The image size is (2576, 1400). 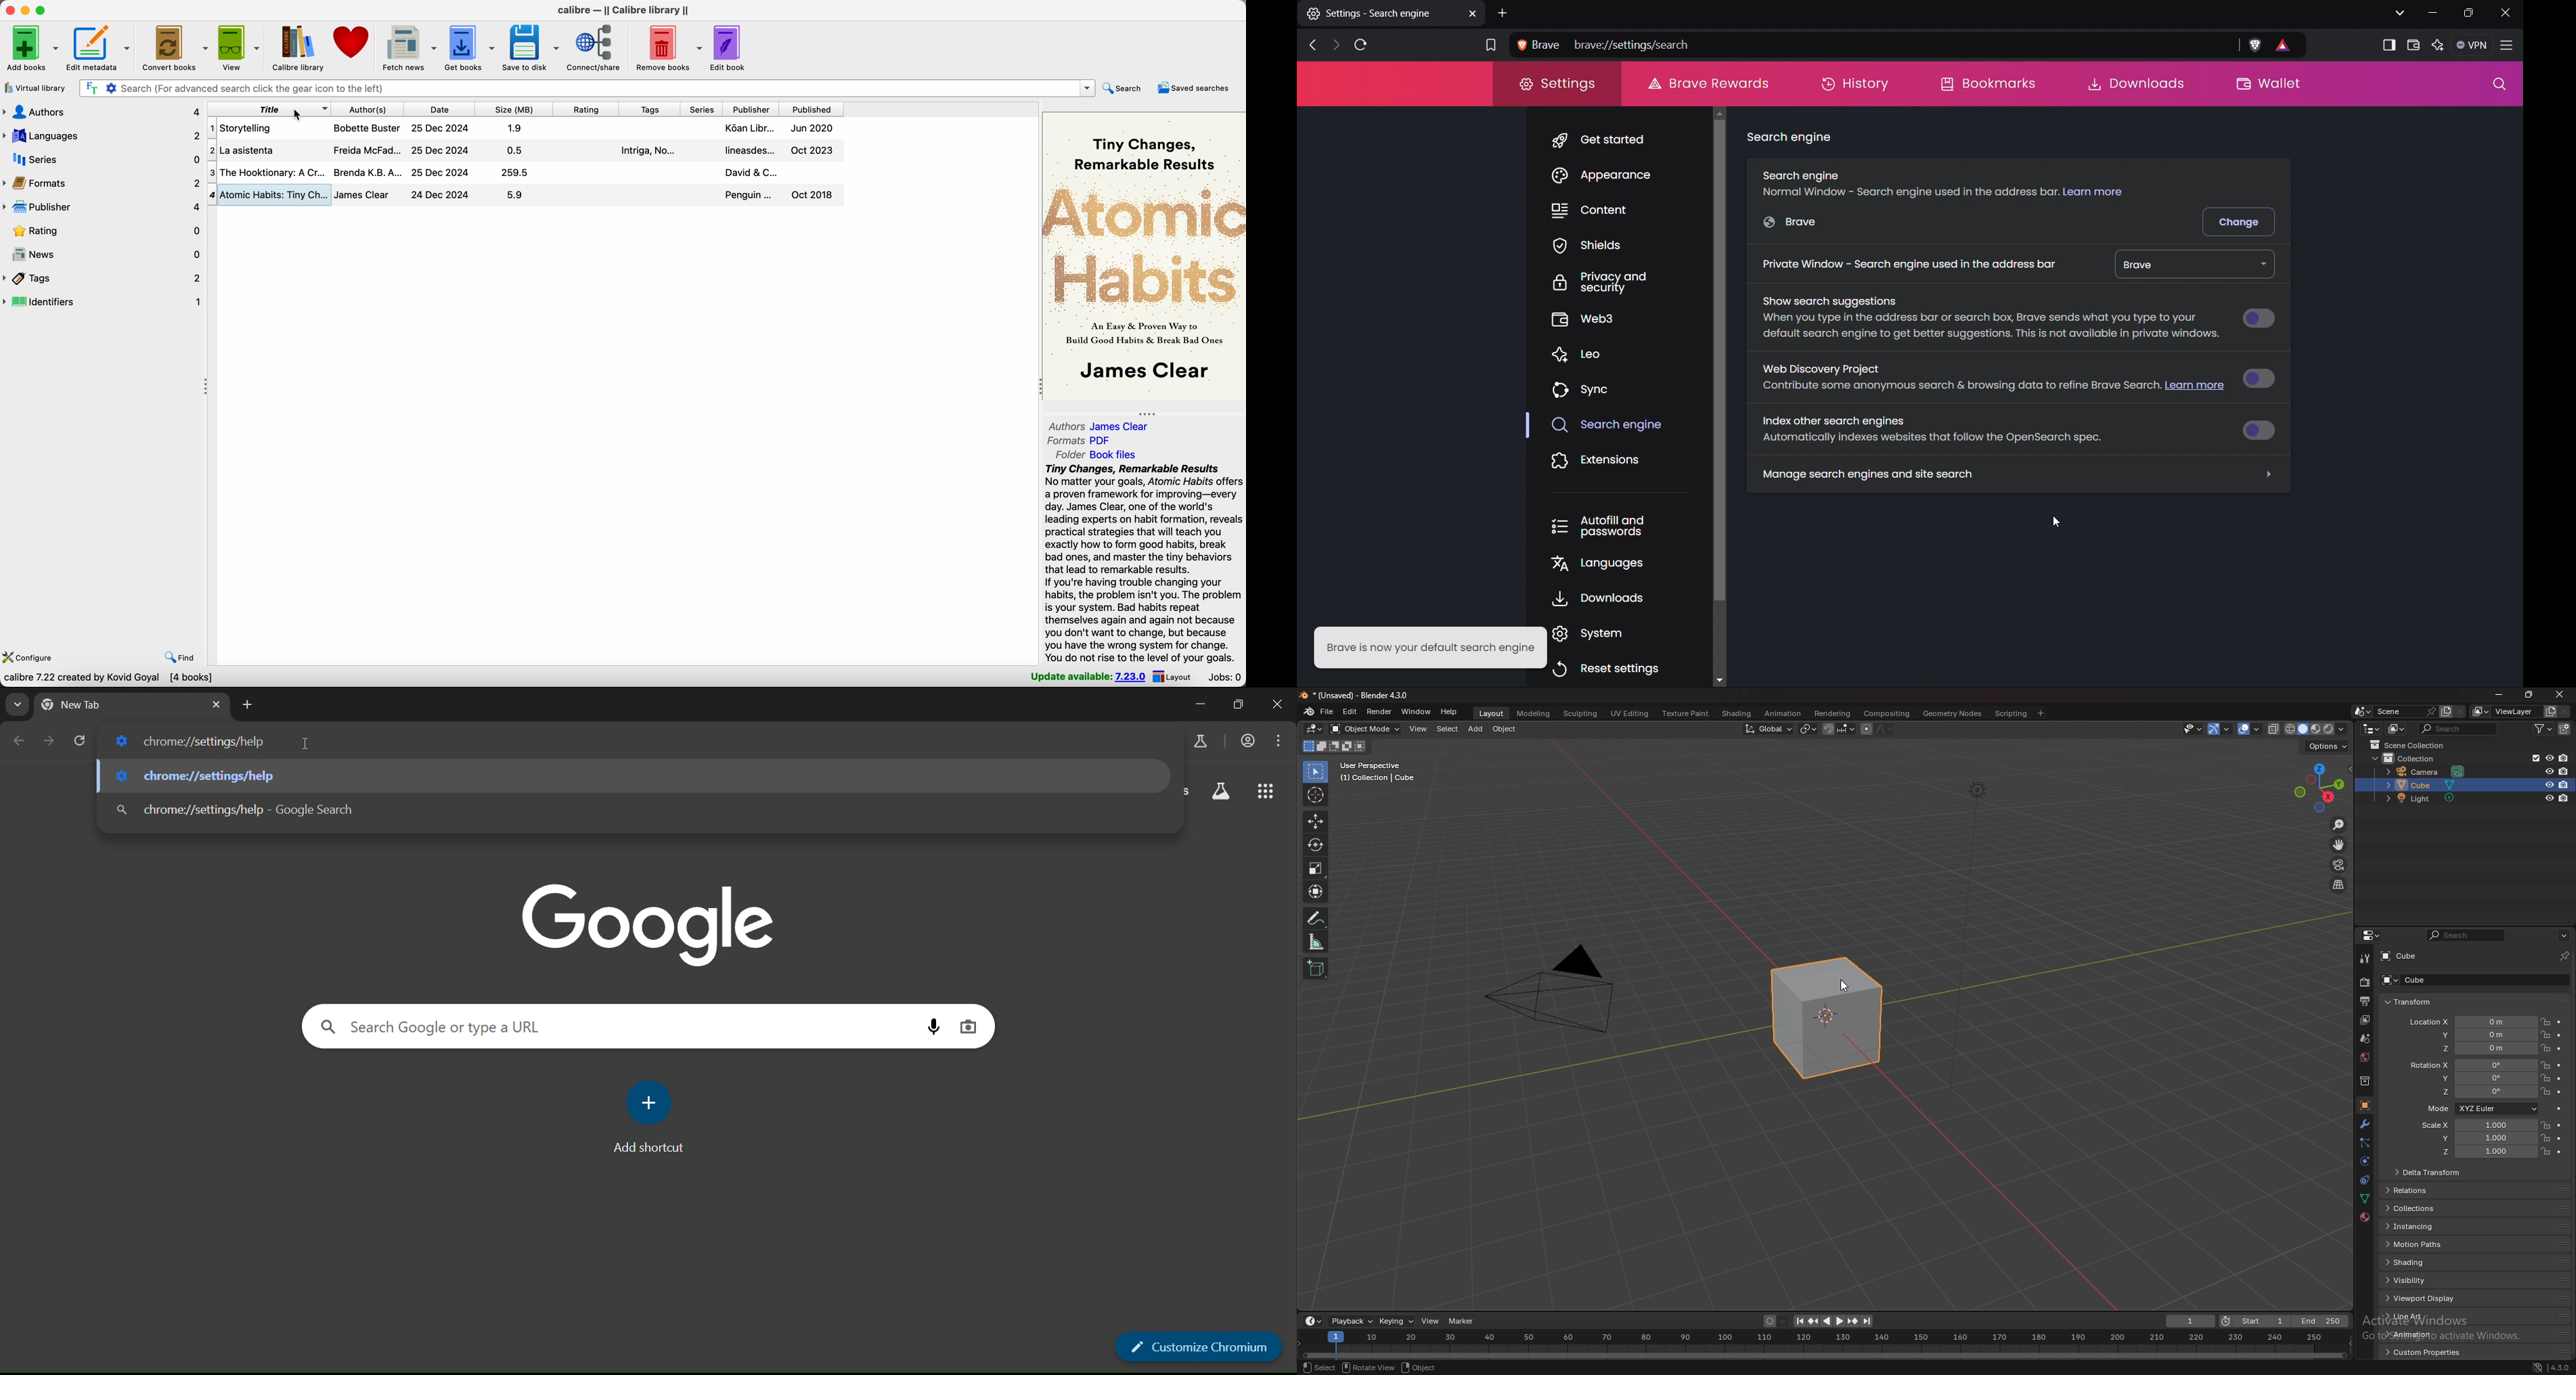 I want to click on move, so click(x=2340, y=845).